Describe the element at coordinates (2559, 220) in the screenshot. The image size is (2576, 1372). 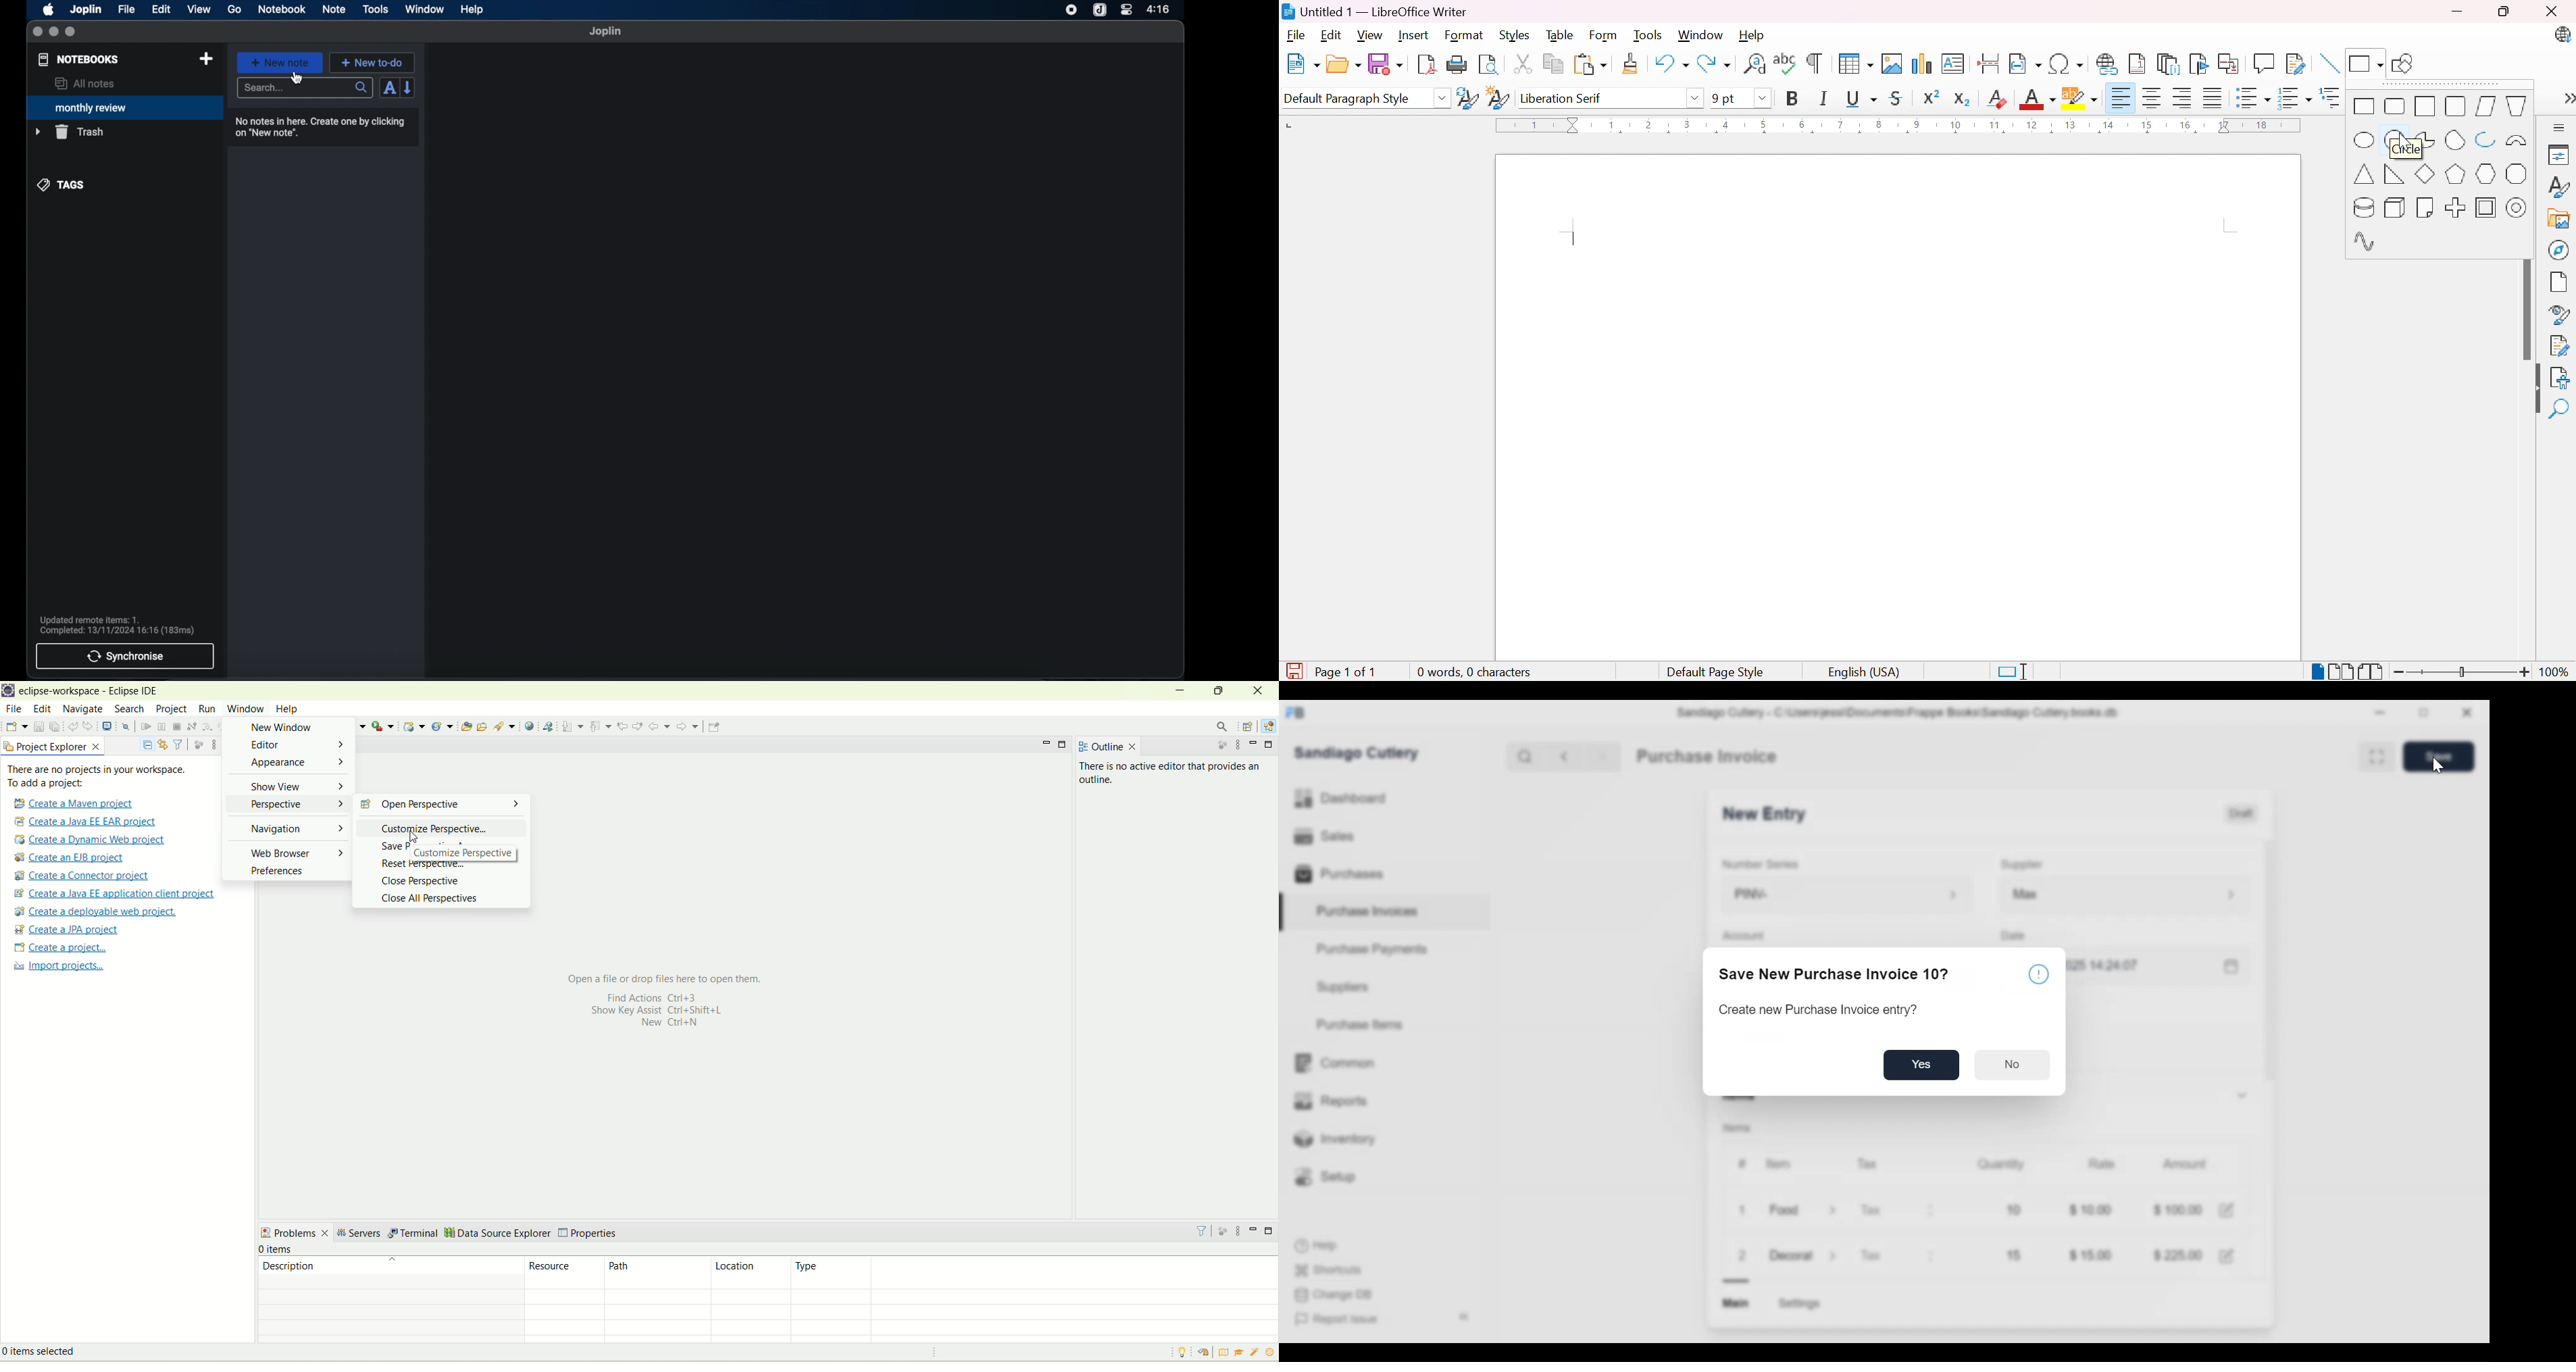
I see `Gallery` at that location.